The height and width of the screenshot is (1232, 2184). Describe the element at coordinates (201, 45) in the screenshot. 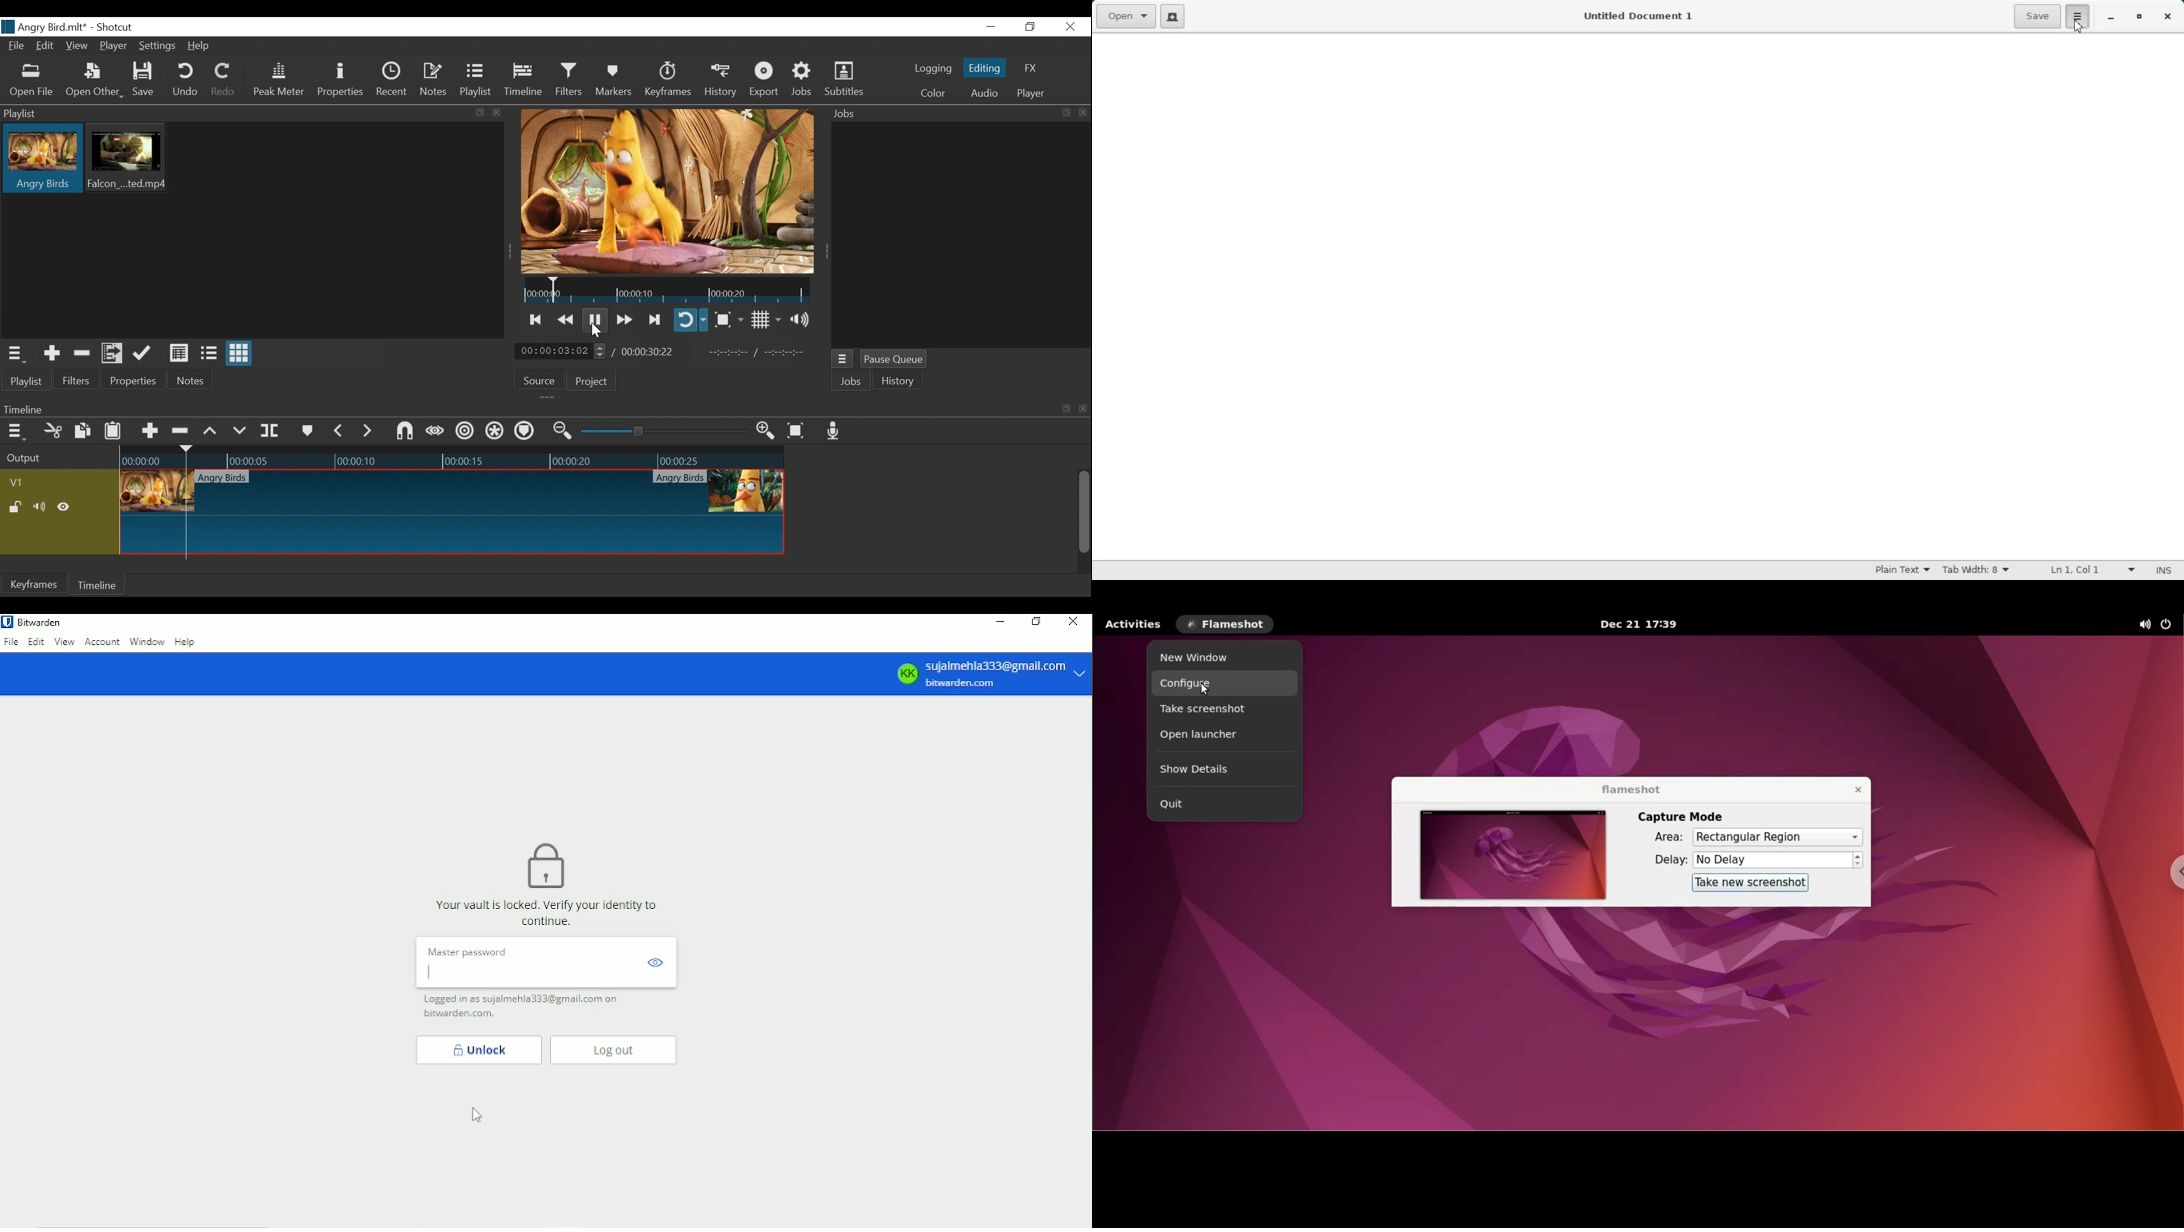

I see `Help` at that location.